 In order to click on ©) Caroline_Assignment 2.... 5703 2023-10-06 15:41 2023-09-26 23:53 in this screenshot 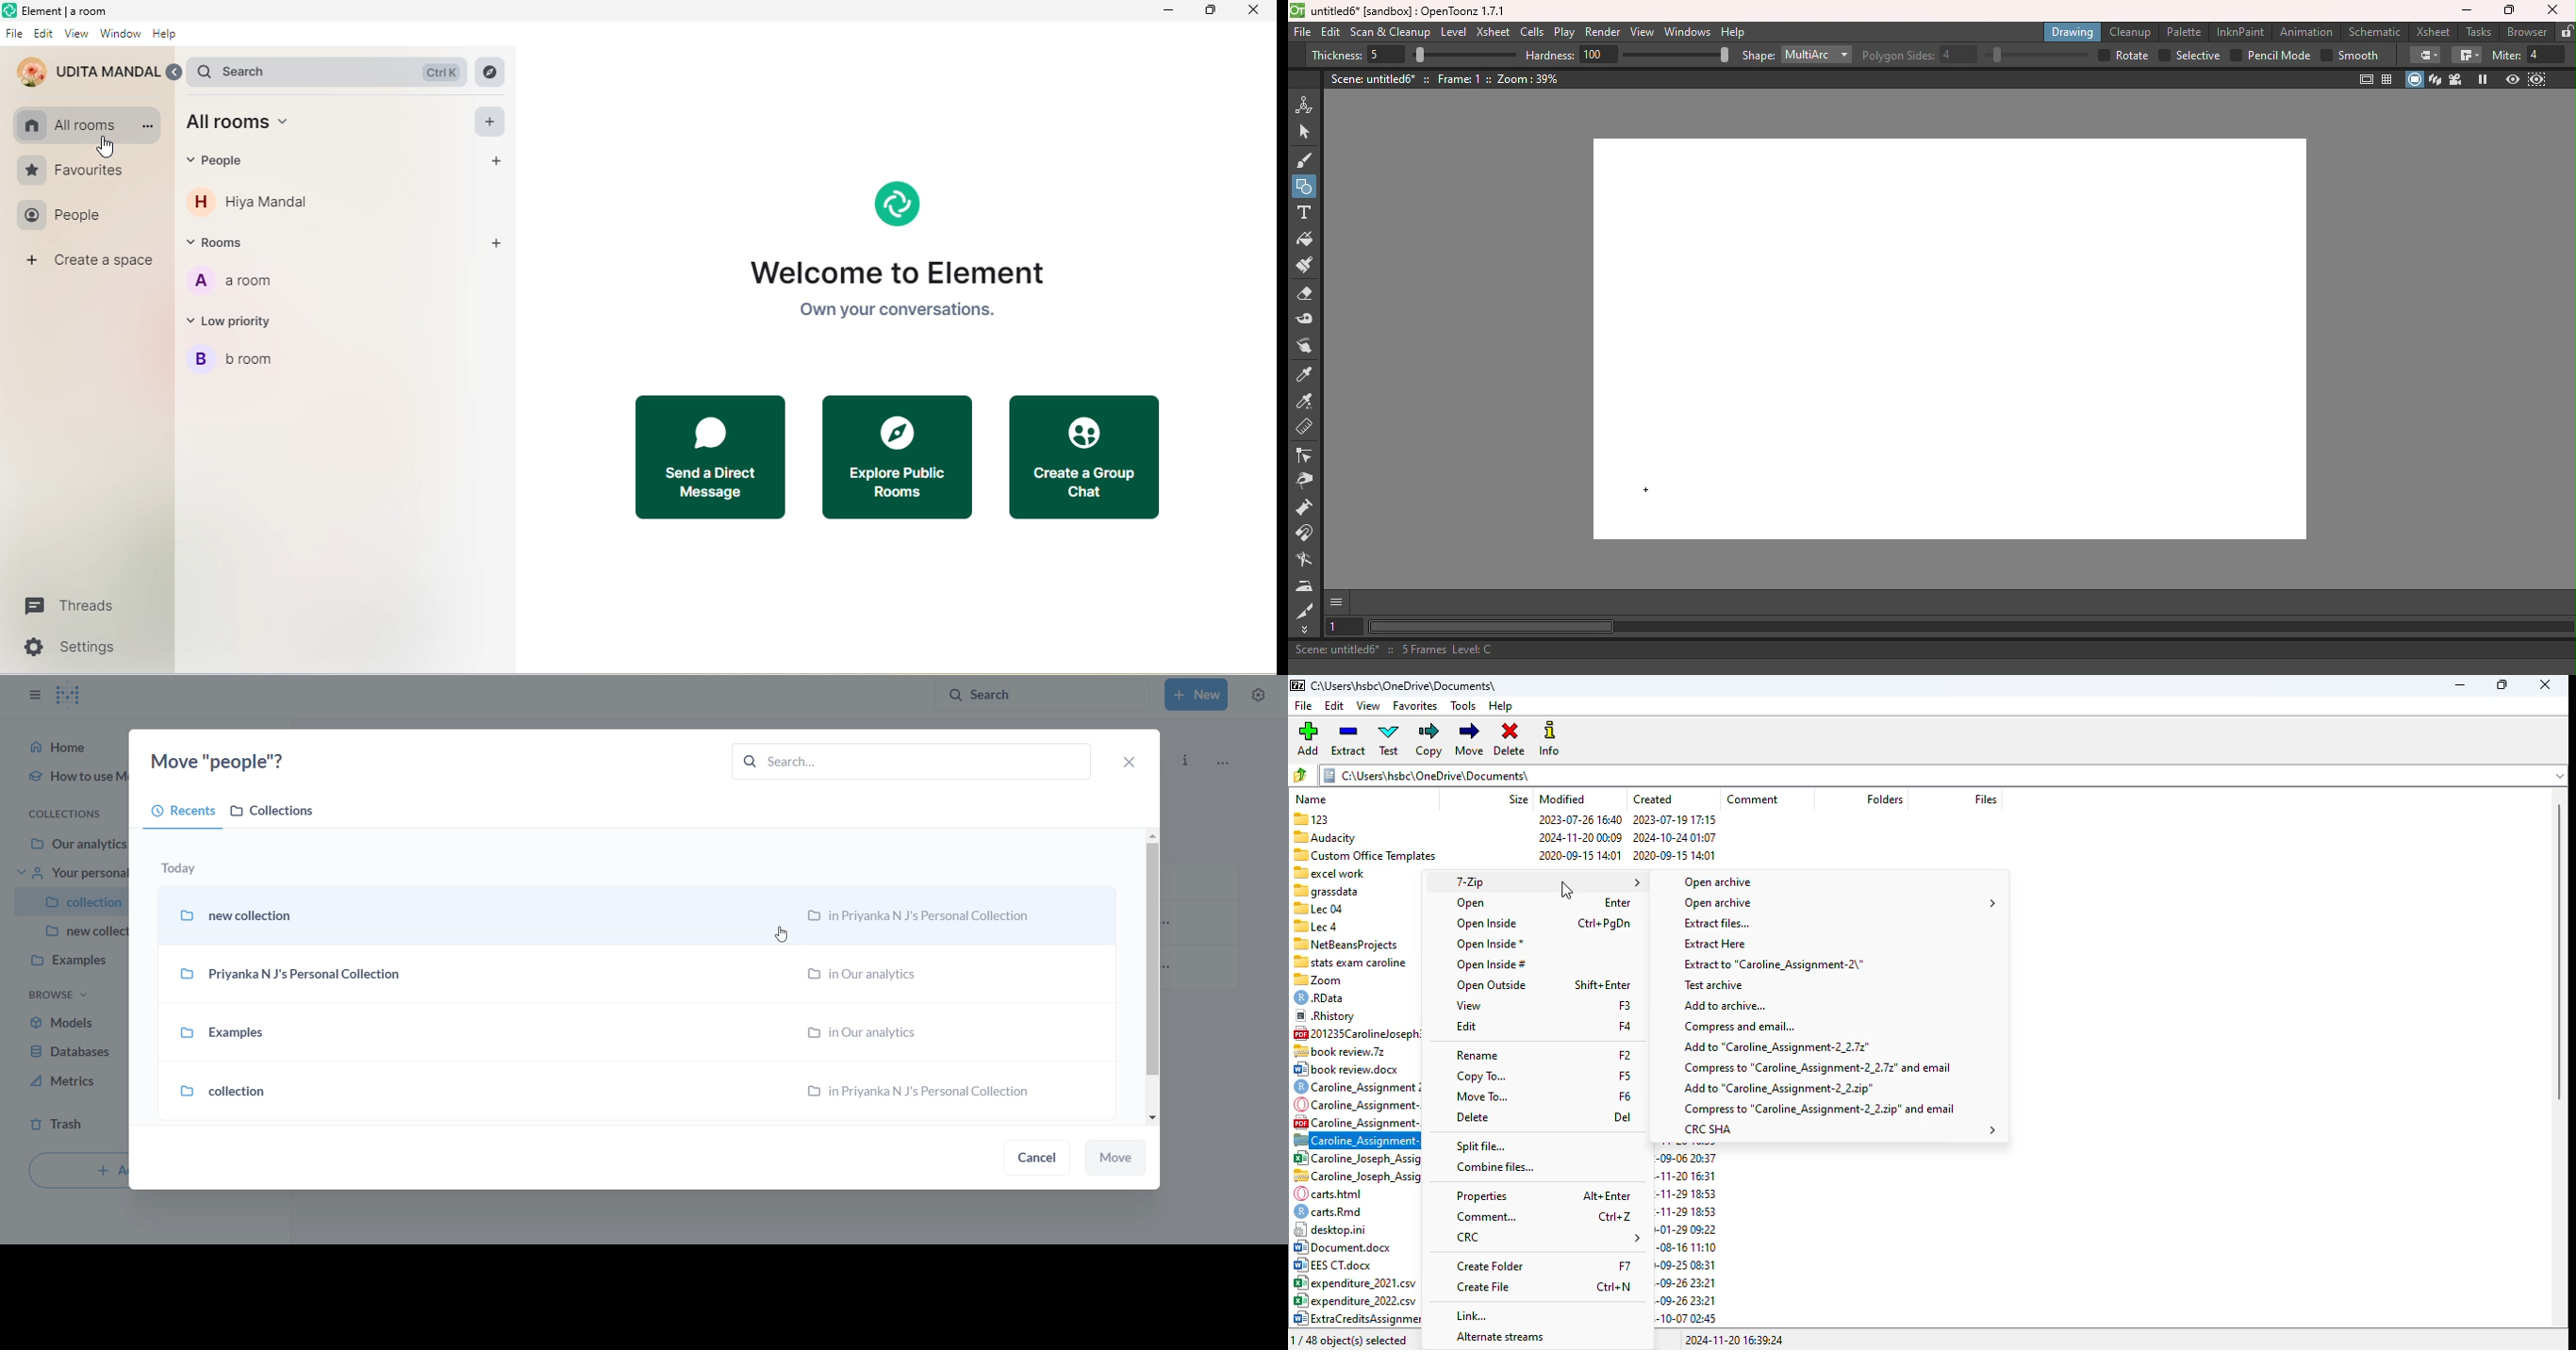, I will do `click(1357, 1086)`.